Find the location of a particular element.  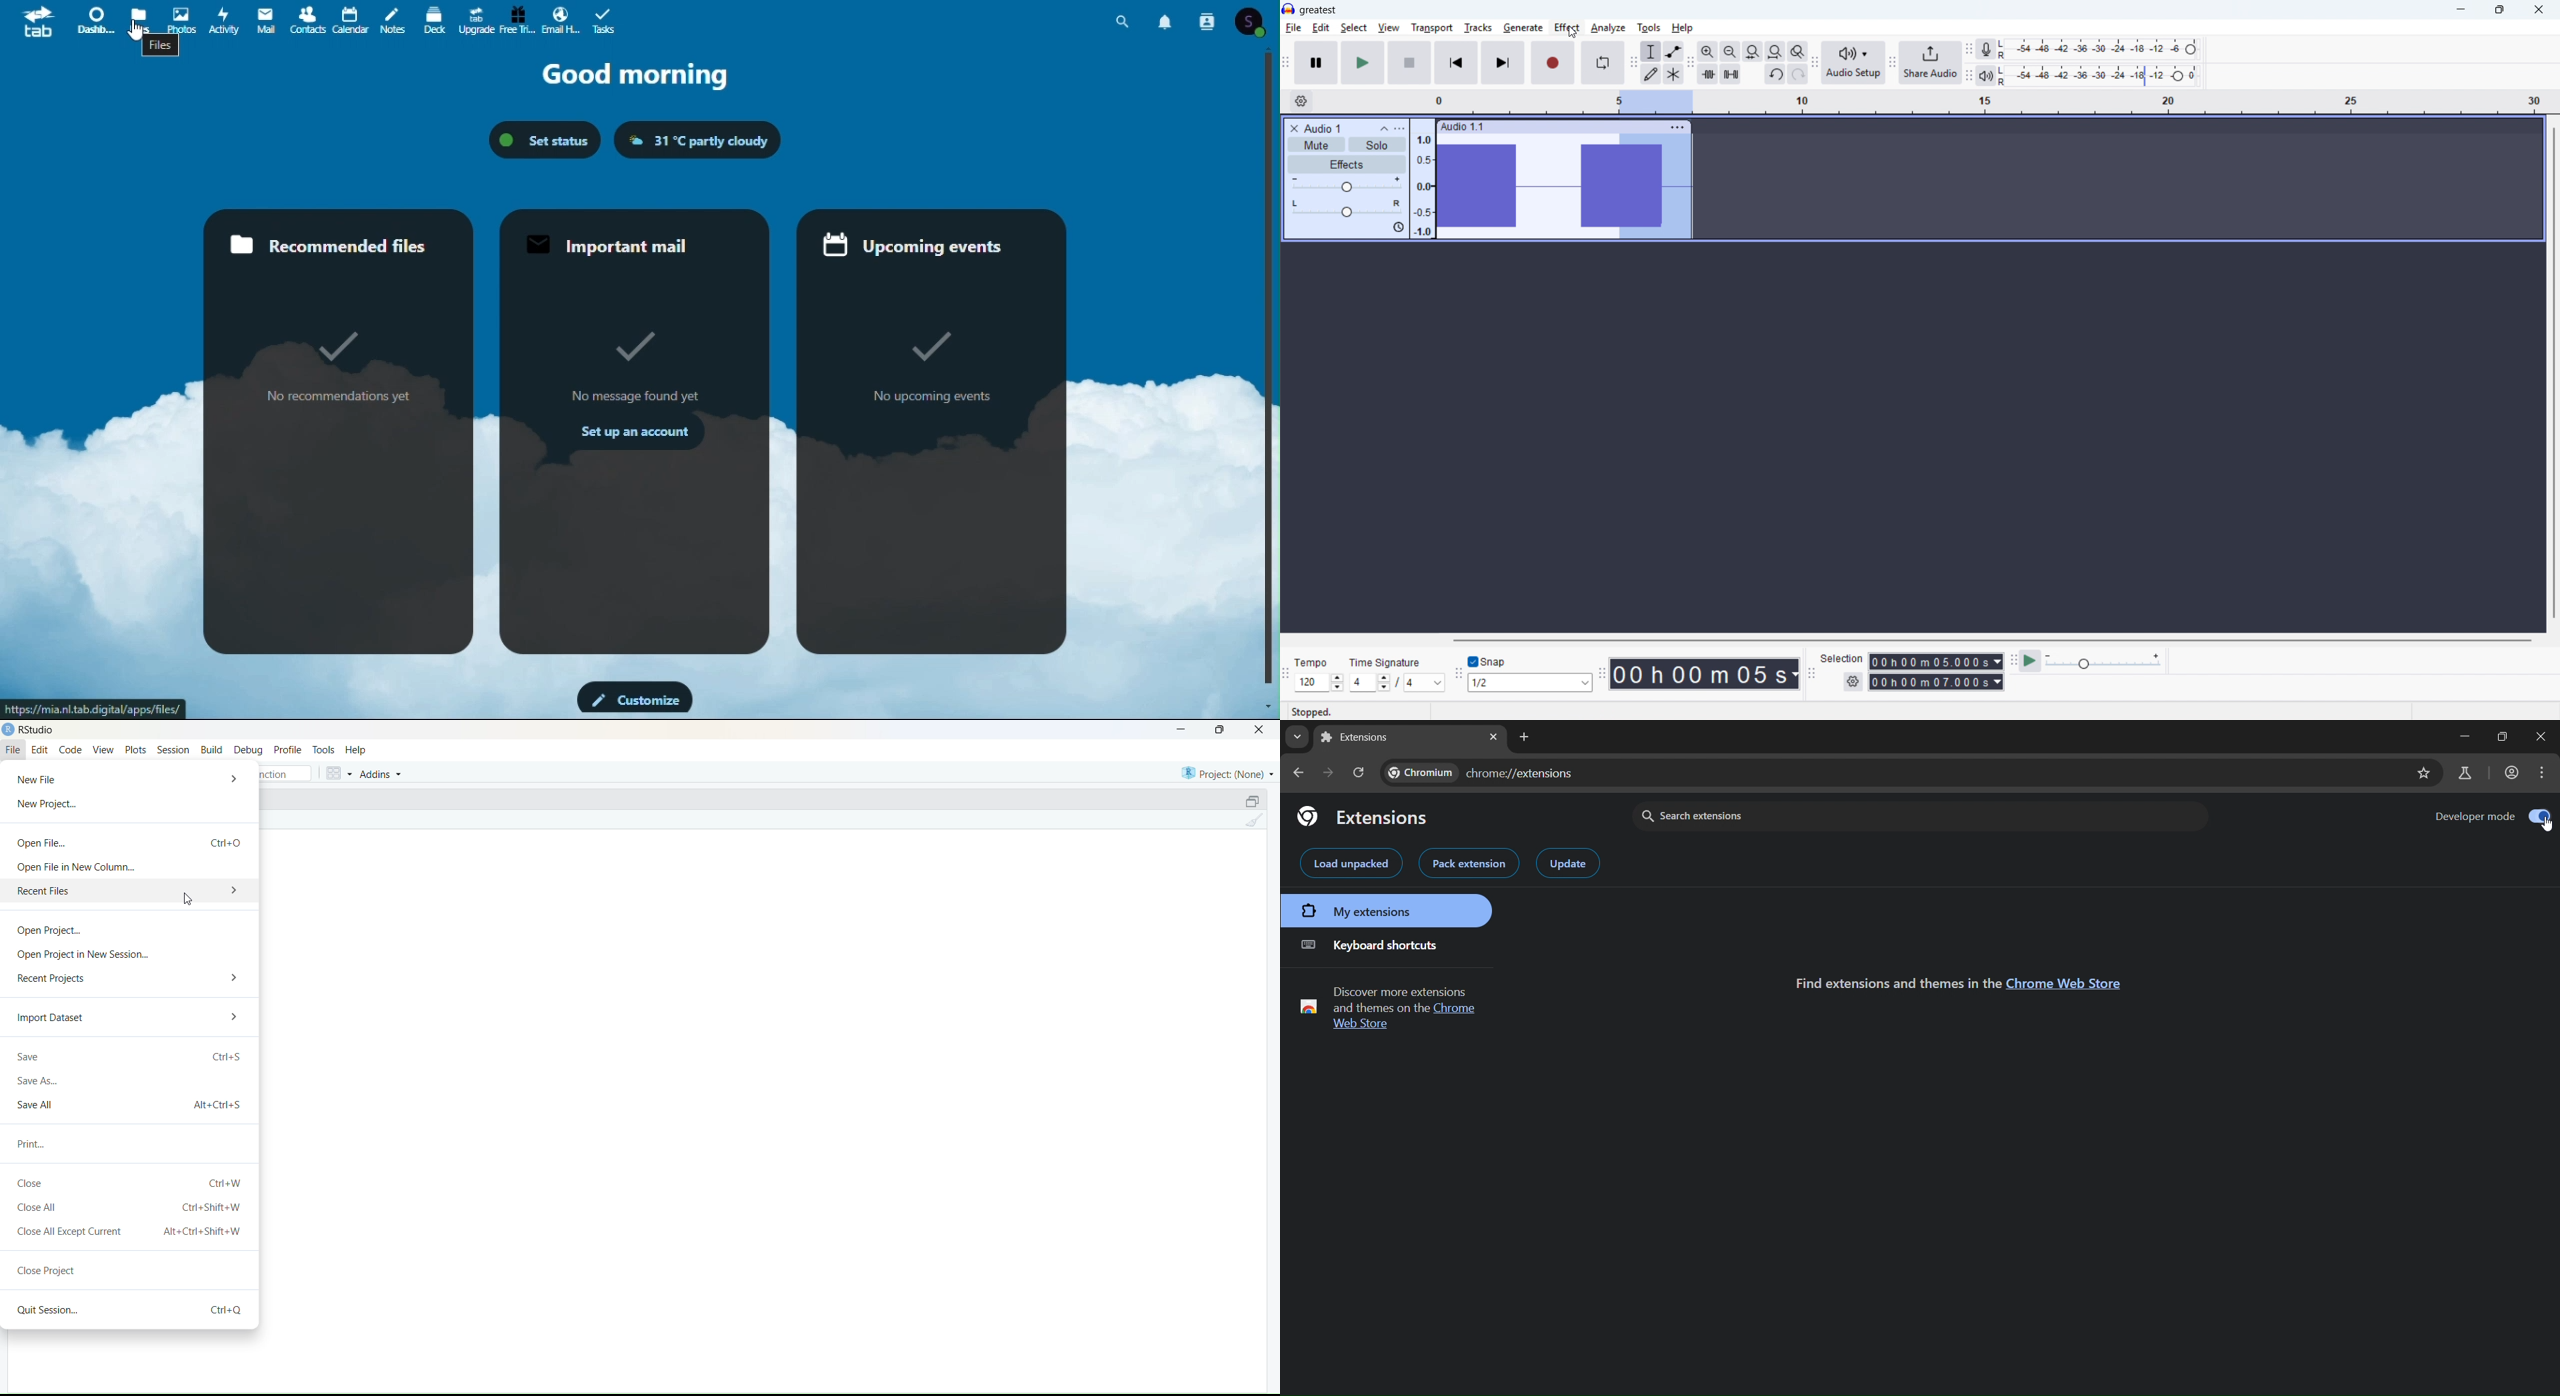

Playback metre toolbar  is located at coordinates (1969, 77).